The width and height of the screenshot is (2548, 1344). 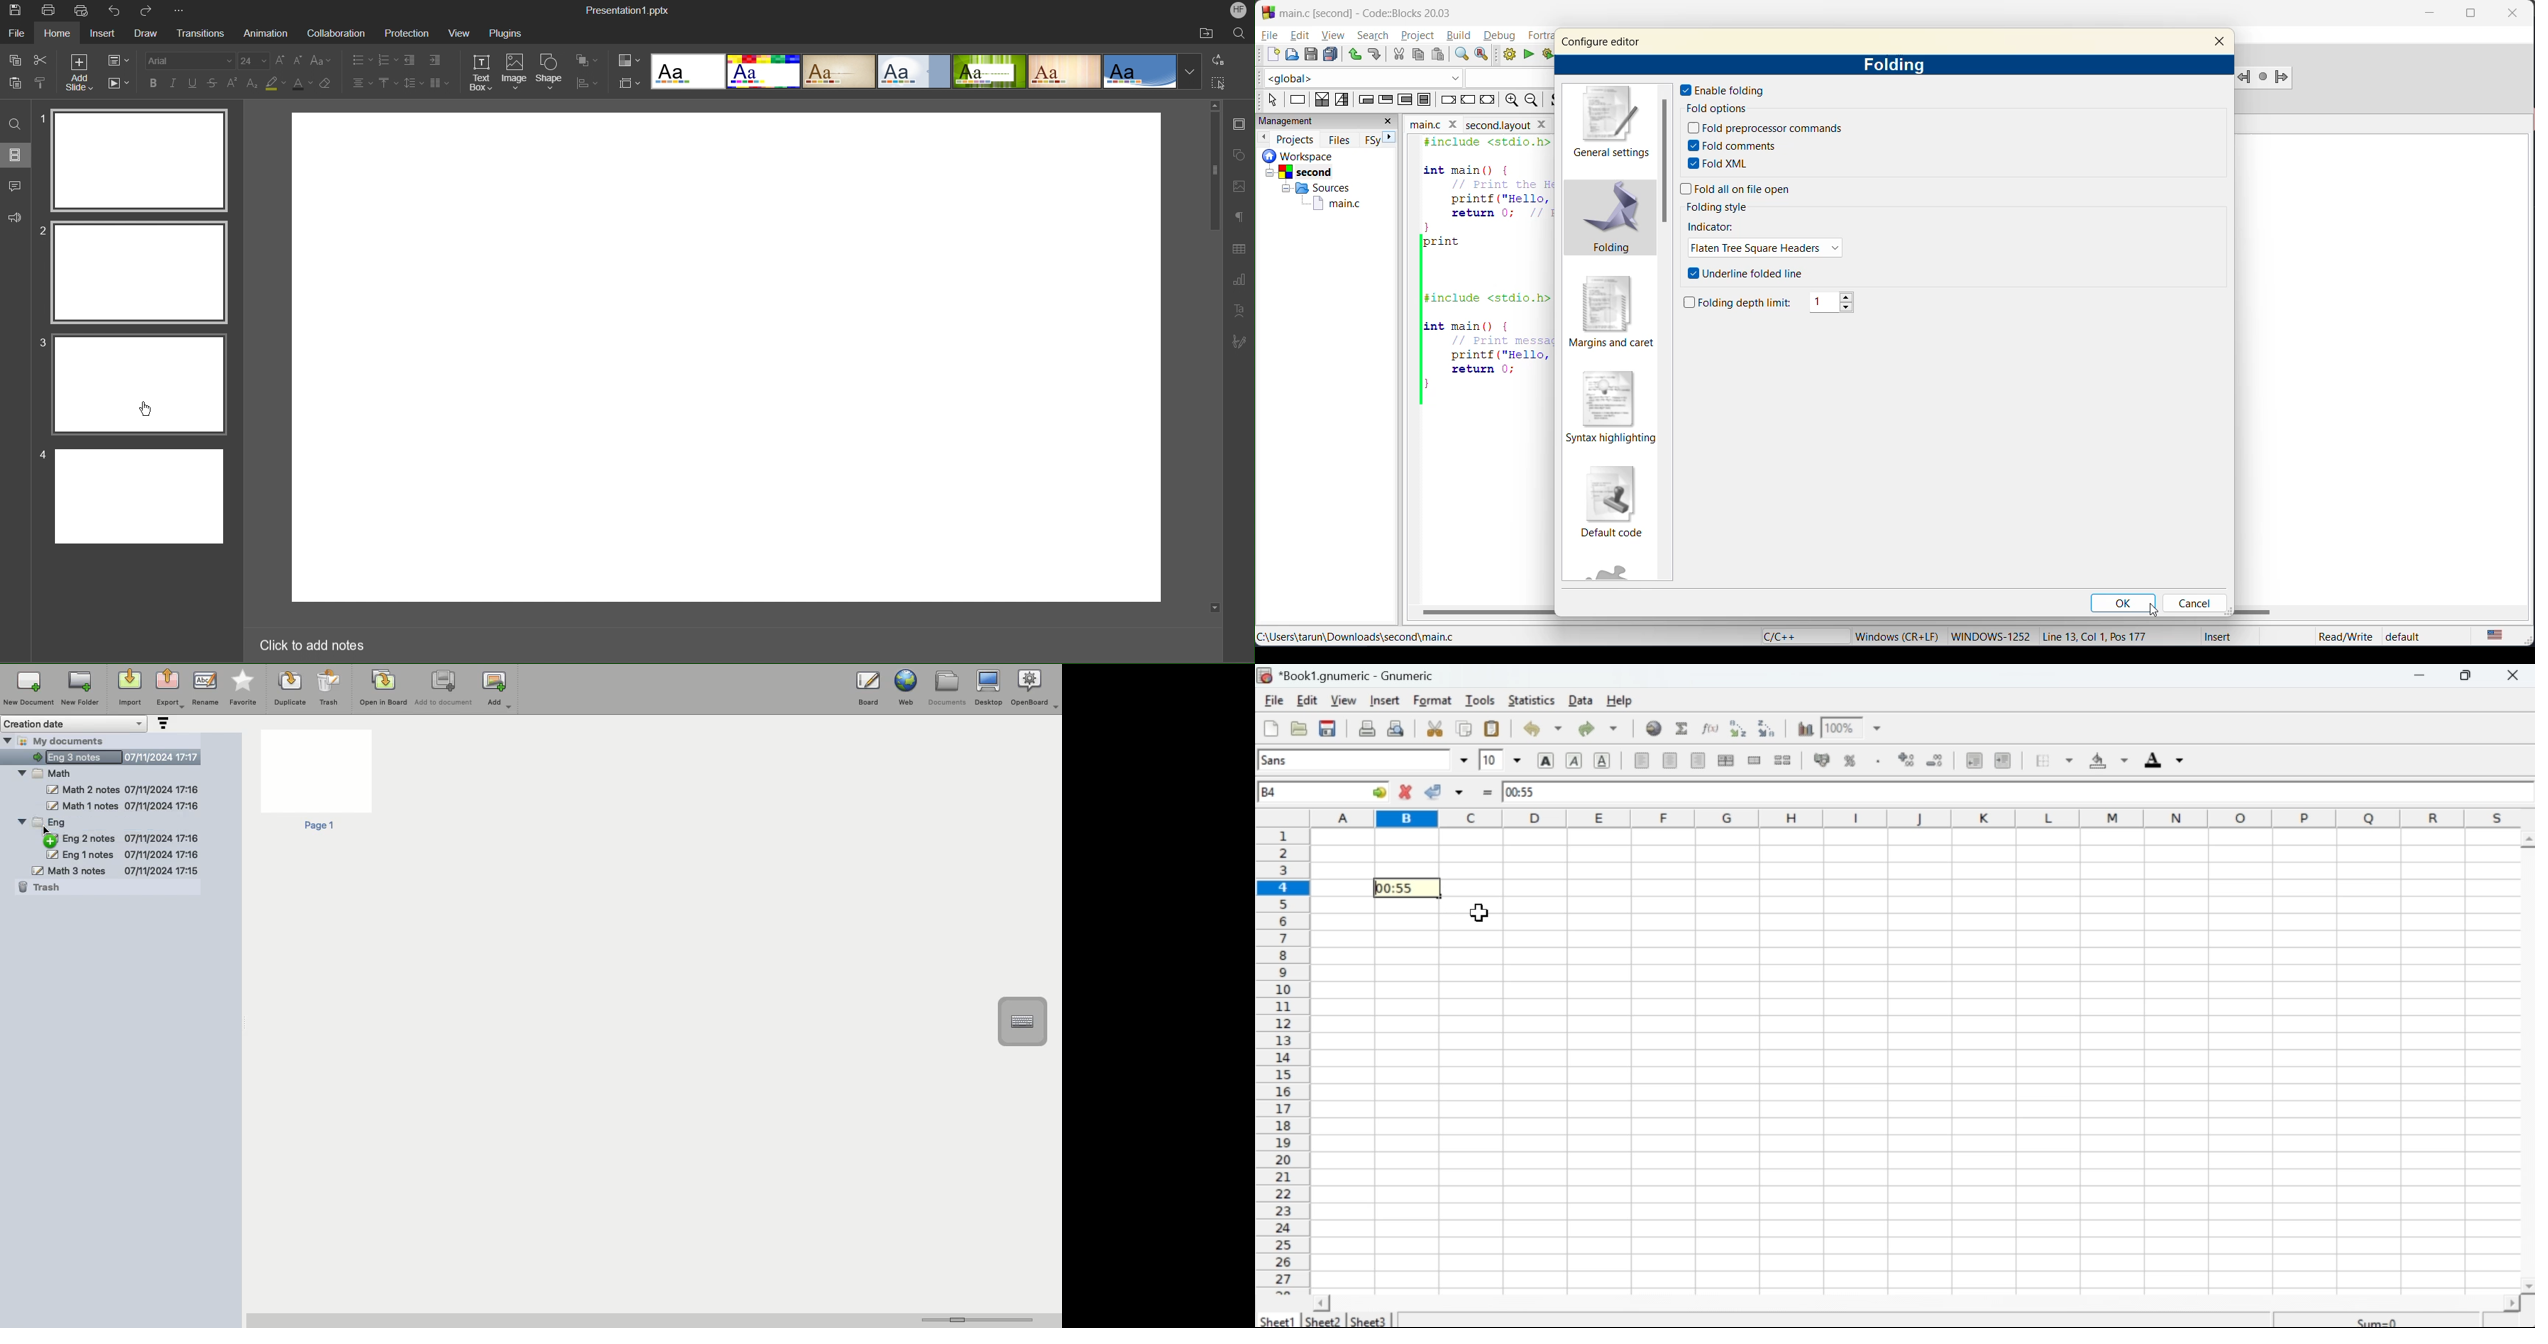 What do you see at coordinates (1610, 312) in the screenshot?
I see `margins and caret` at bounding box center [1610, 312].